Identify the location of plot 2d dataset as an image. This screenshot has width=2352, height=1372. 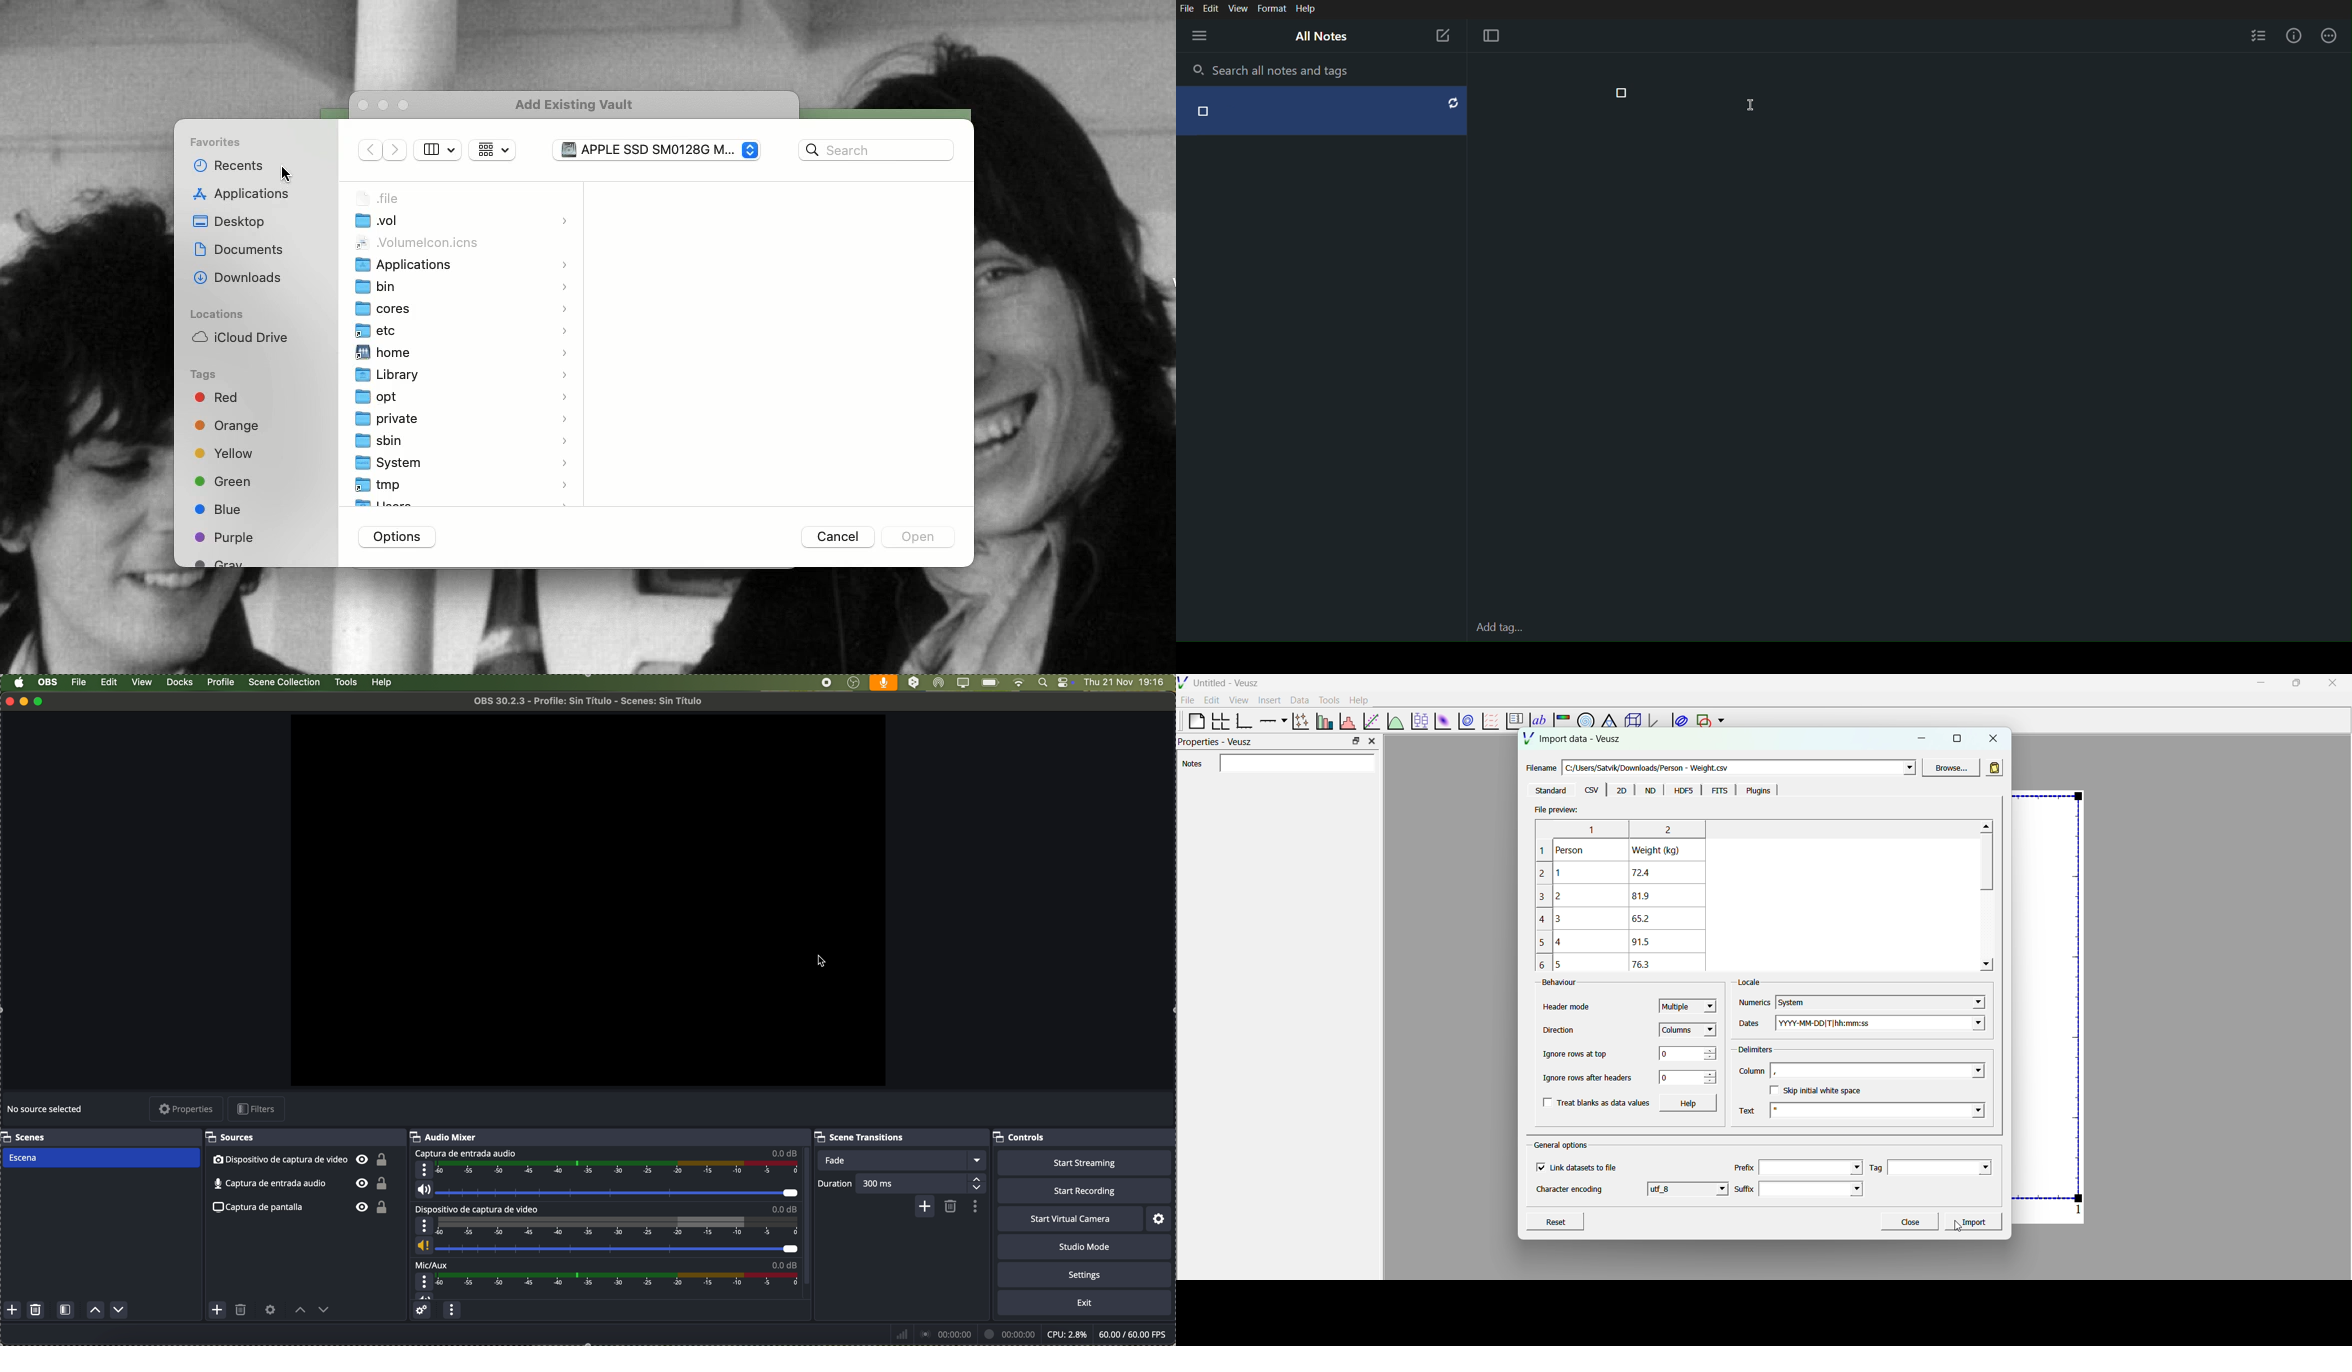
(1441, 721).